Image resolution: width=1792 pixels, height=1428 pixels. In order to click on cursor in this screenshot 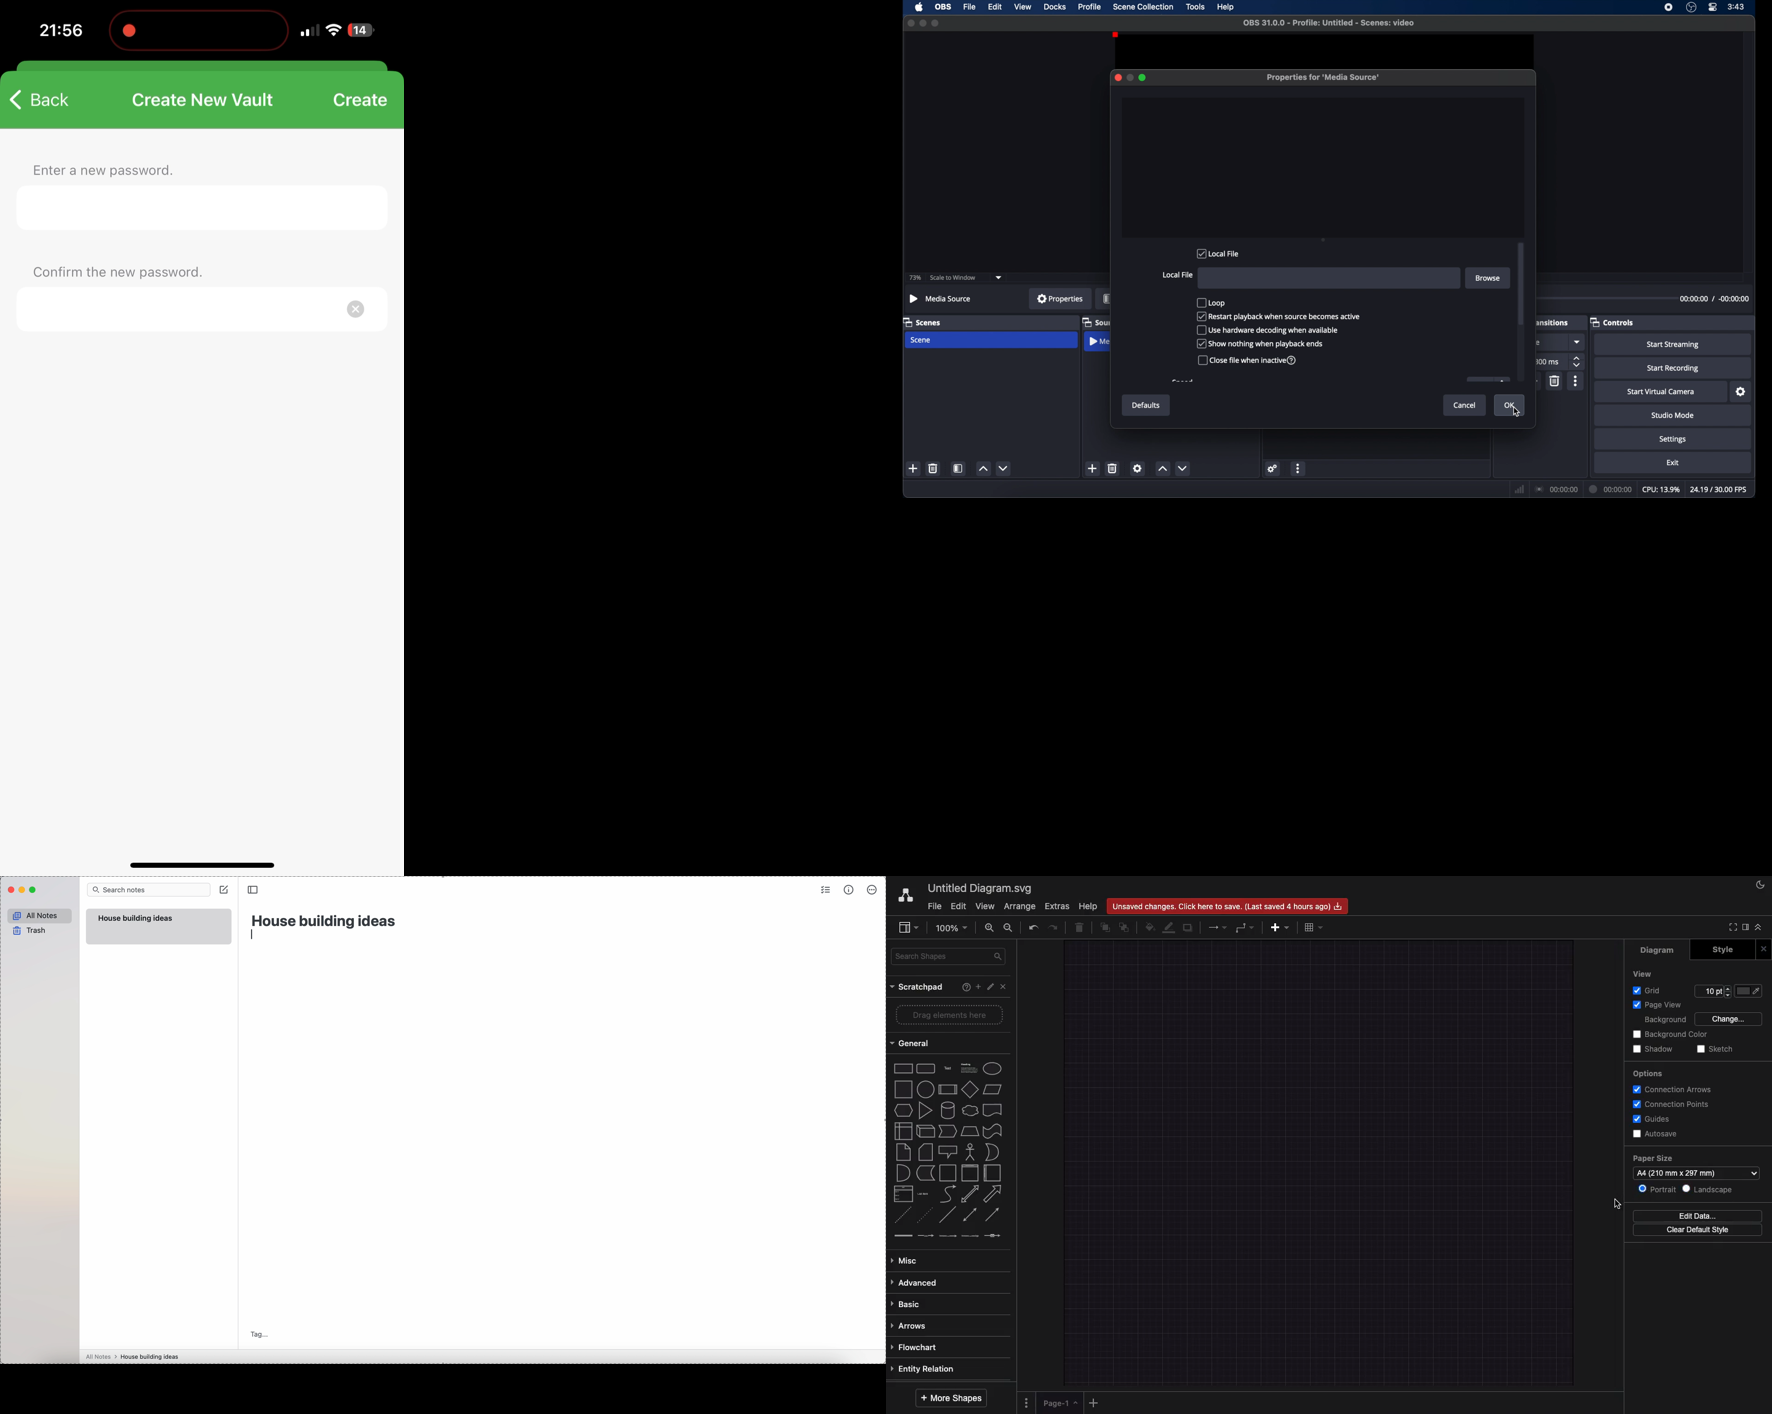, I will do `click(1517, 413)`.